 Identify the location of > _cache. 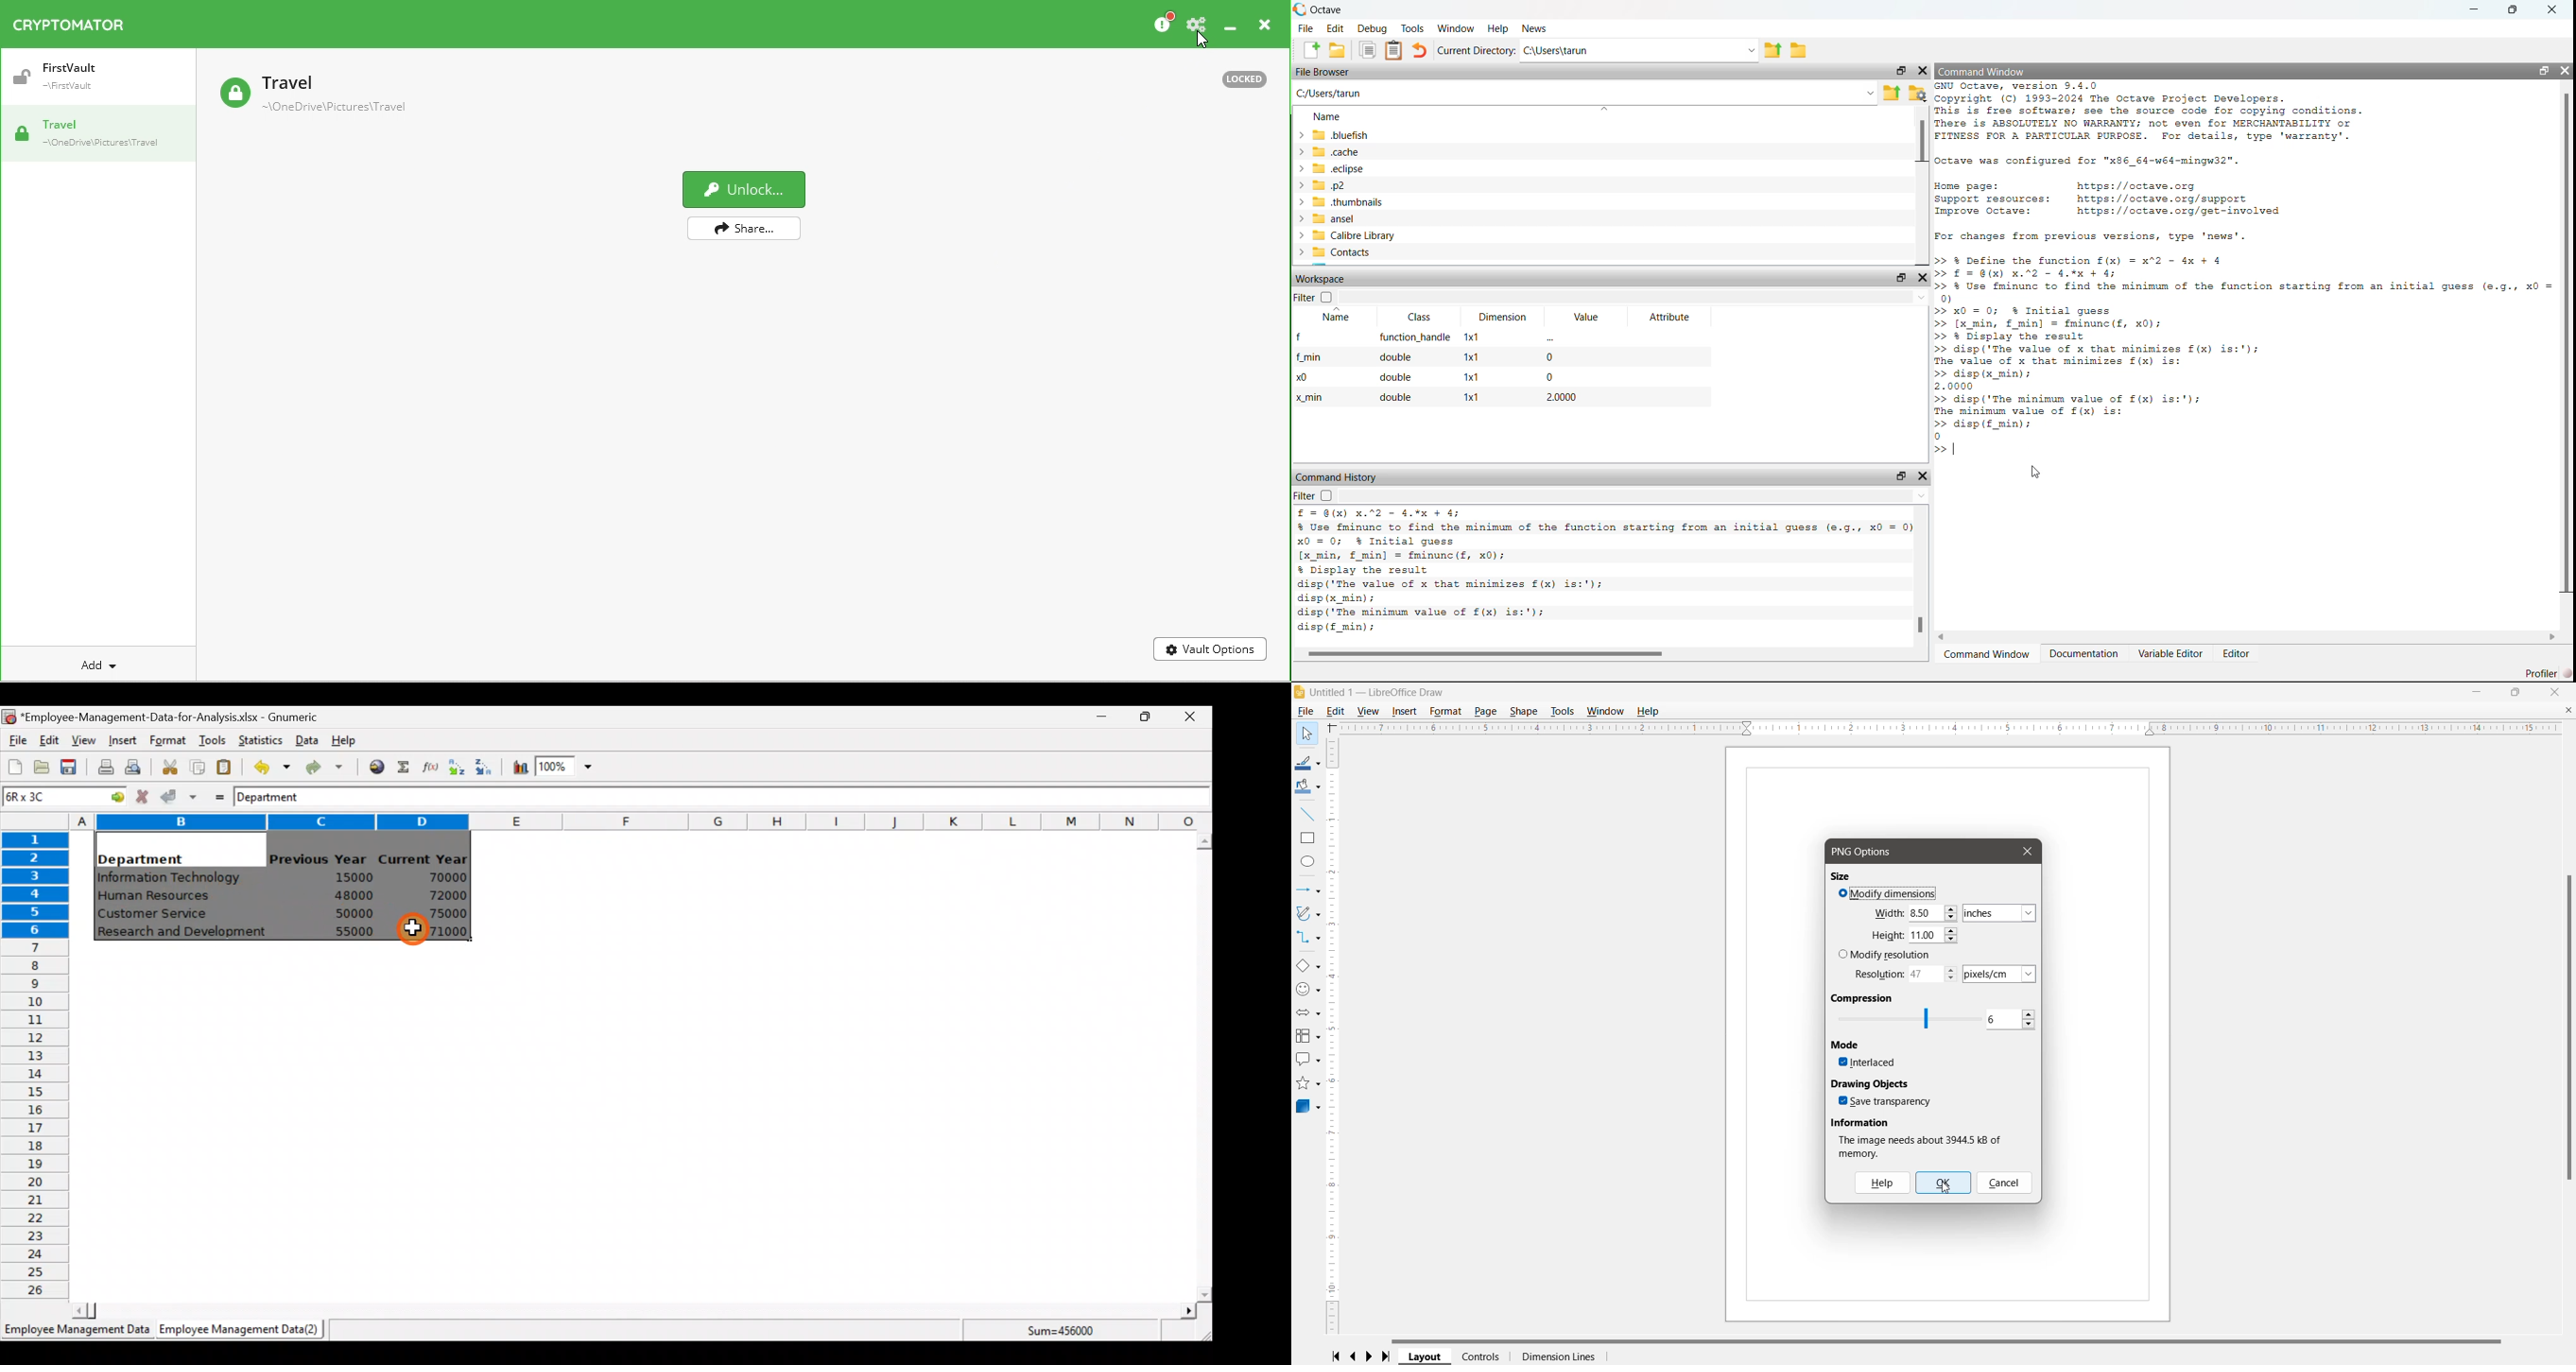
(1331, 152).